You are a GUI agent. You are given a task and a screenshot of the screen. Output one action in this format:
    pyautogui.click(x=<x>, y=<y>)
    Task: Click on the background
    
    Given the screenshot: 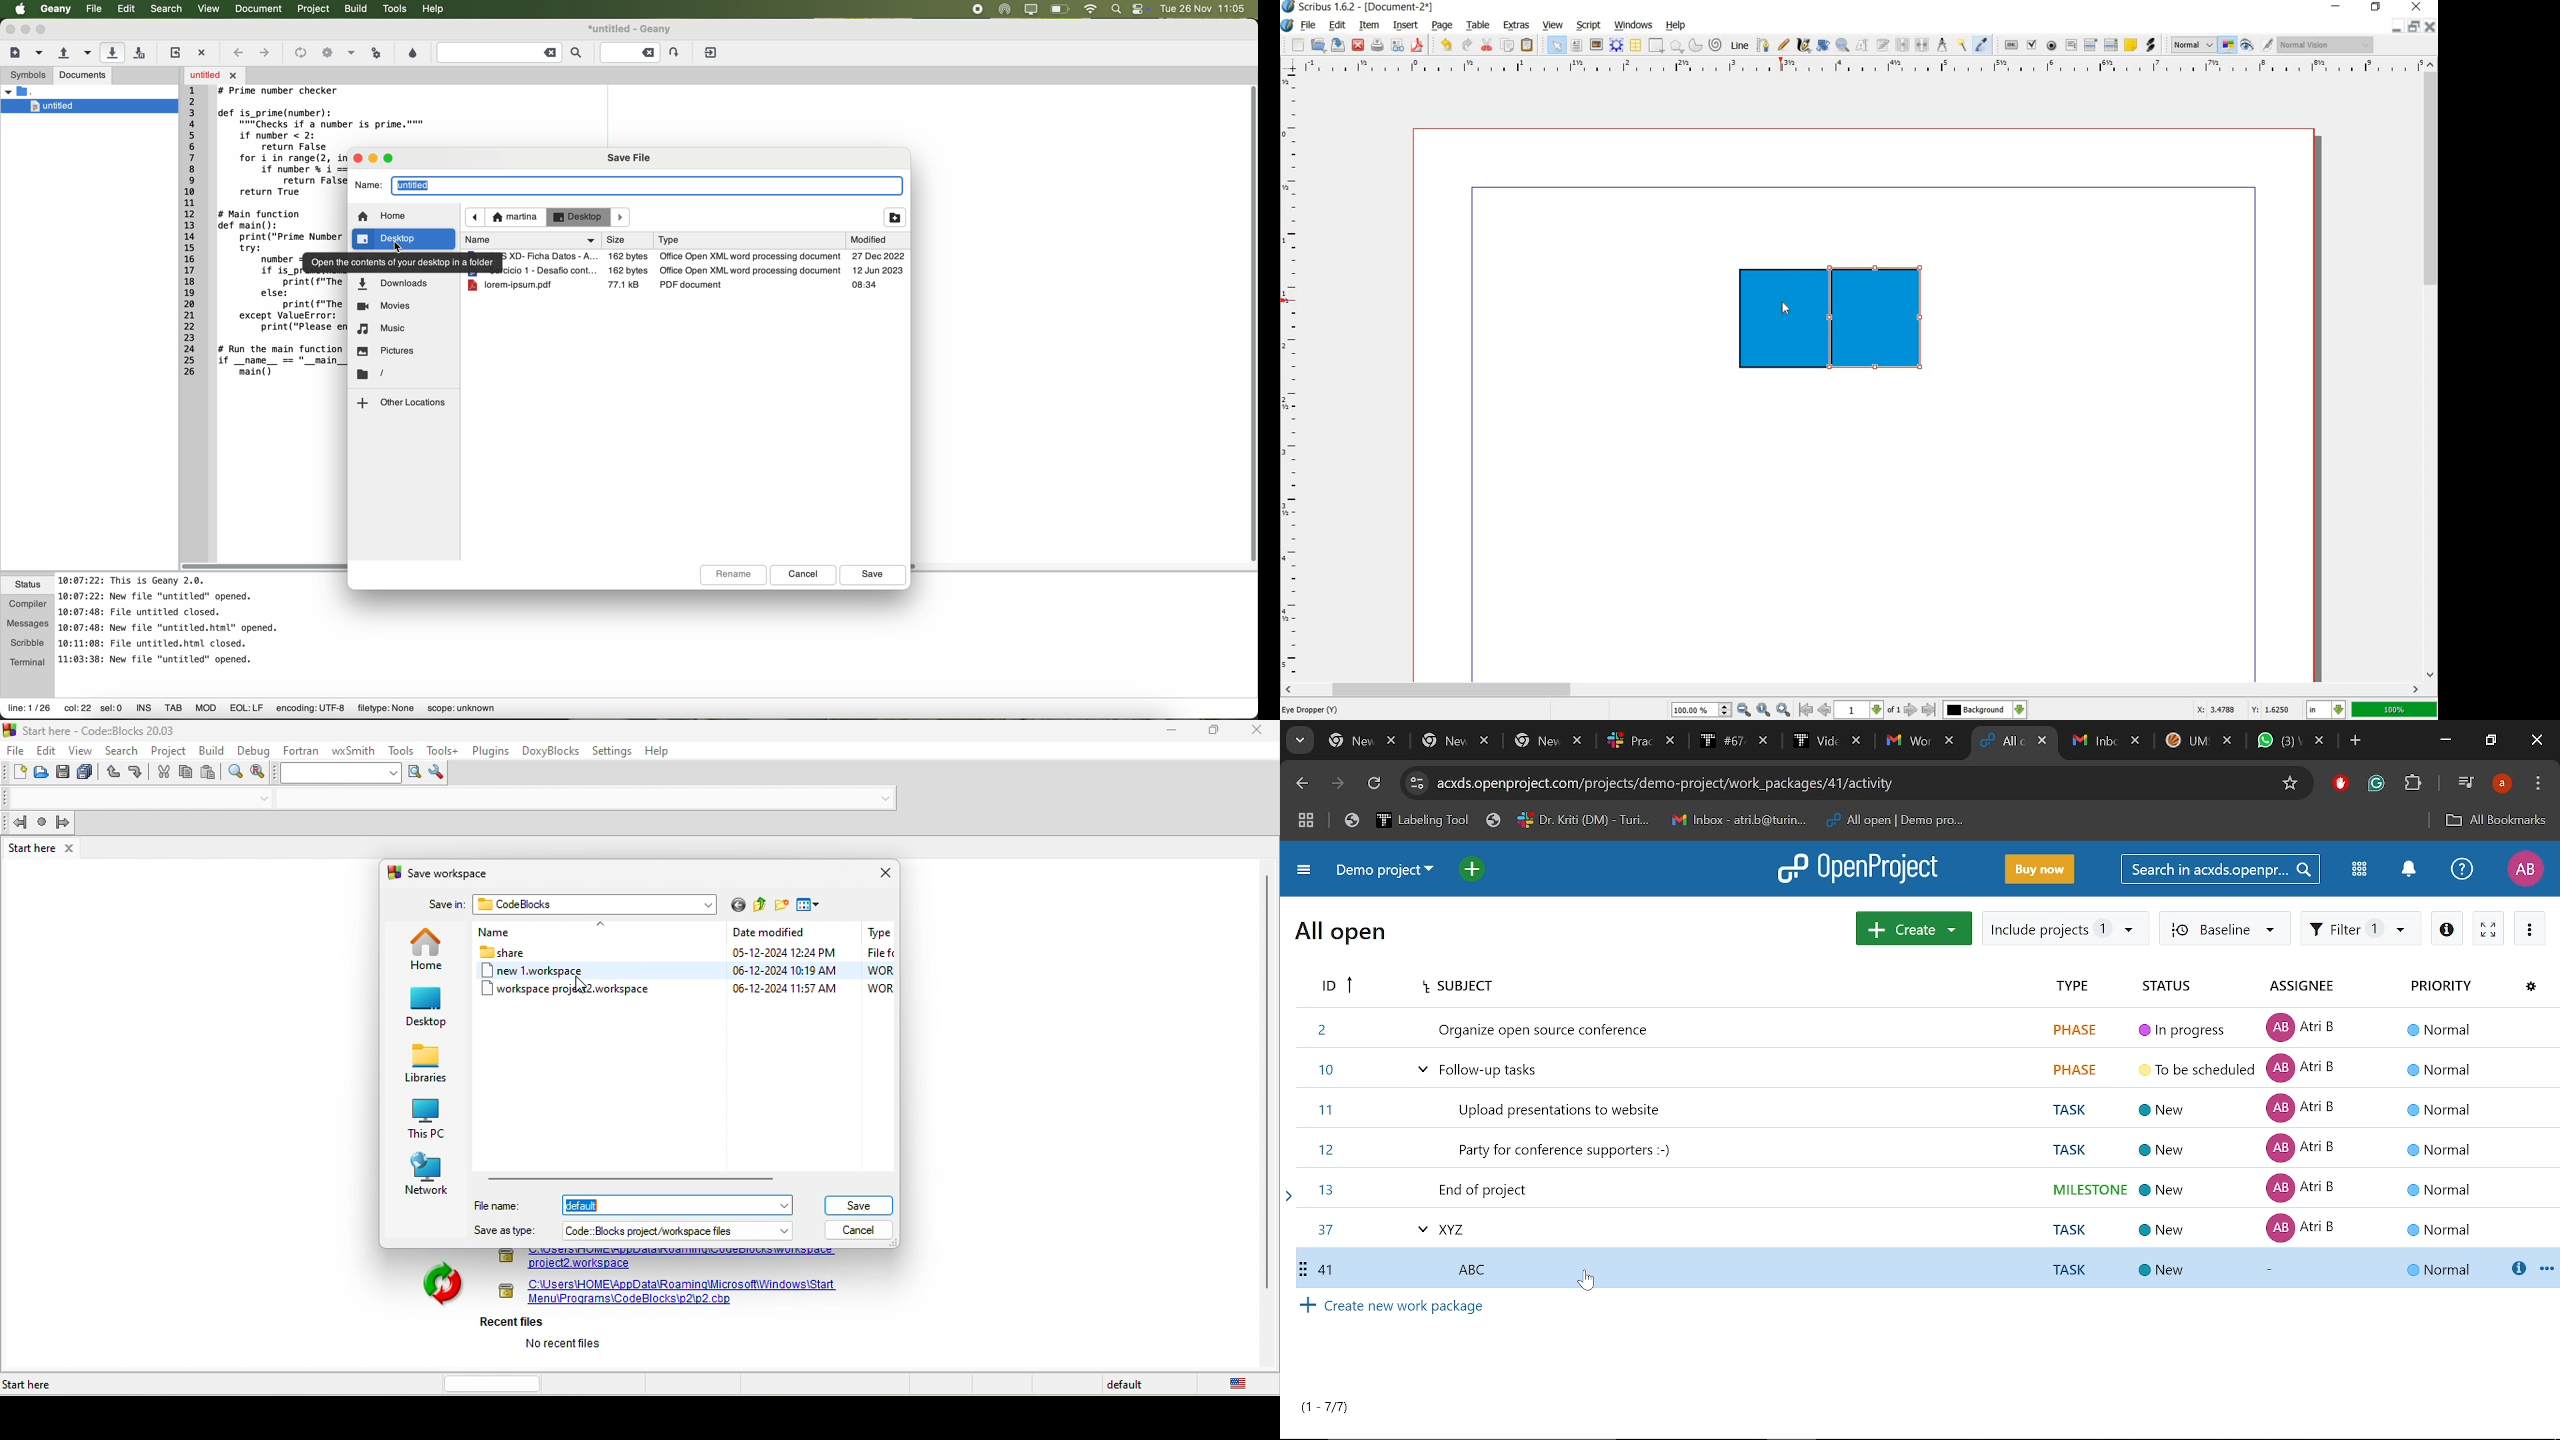 What is the action you would take?
    pyautogui.click(x=1986, y=709)
    